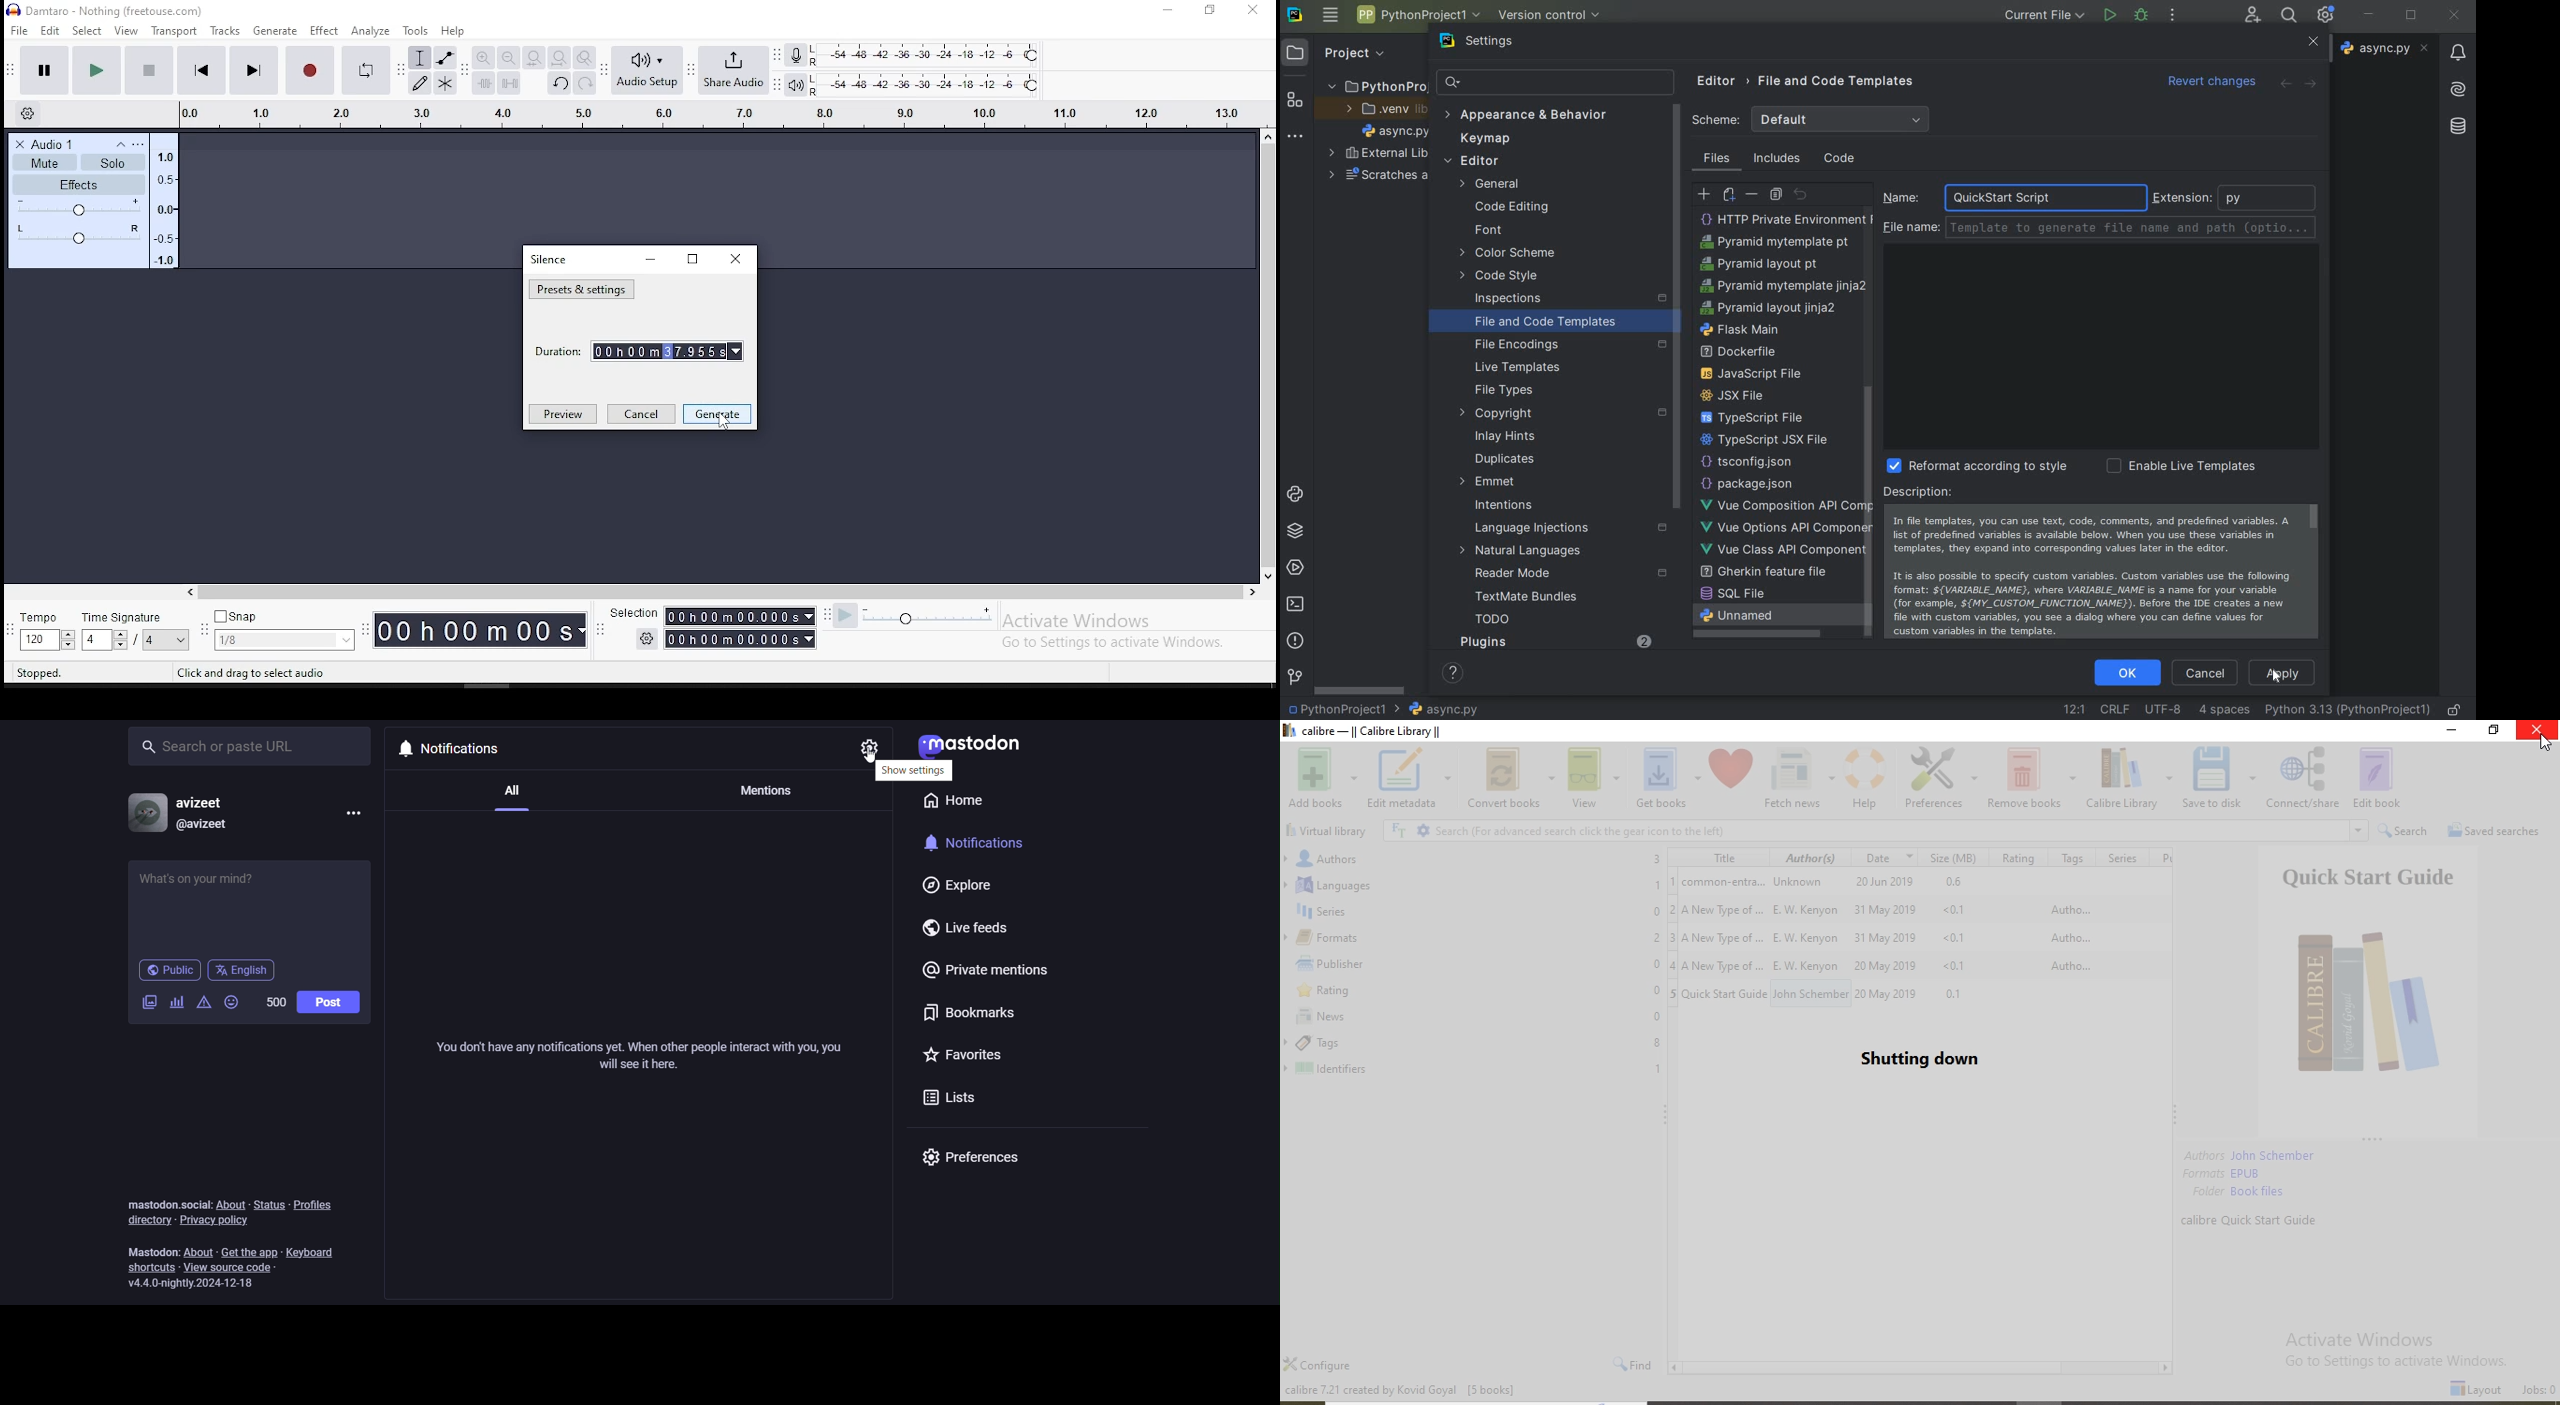 The height and width of the screenshot is (1428, 2576). Describe the element at coordinates (971, 928) in the screenshot. I see `live feeds` at that location.